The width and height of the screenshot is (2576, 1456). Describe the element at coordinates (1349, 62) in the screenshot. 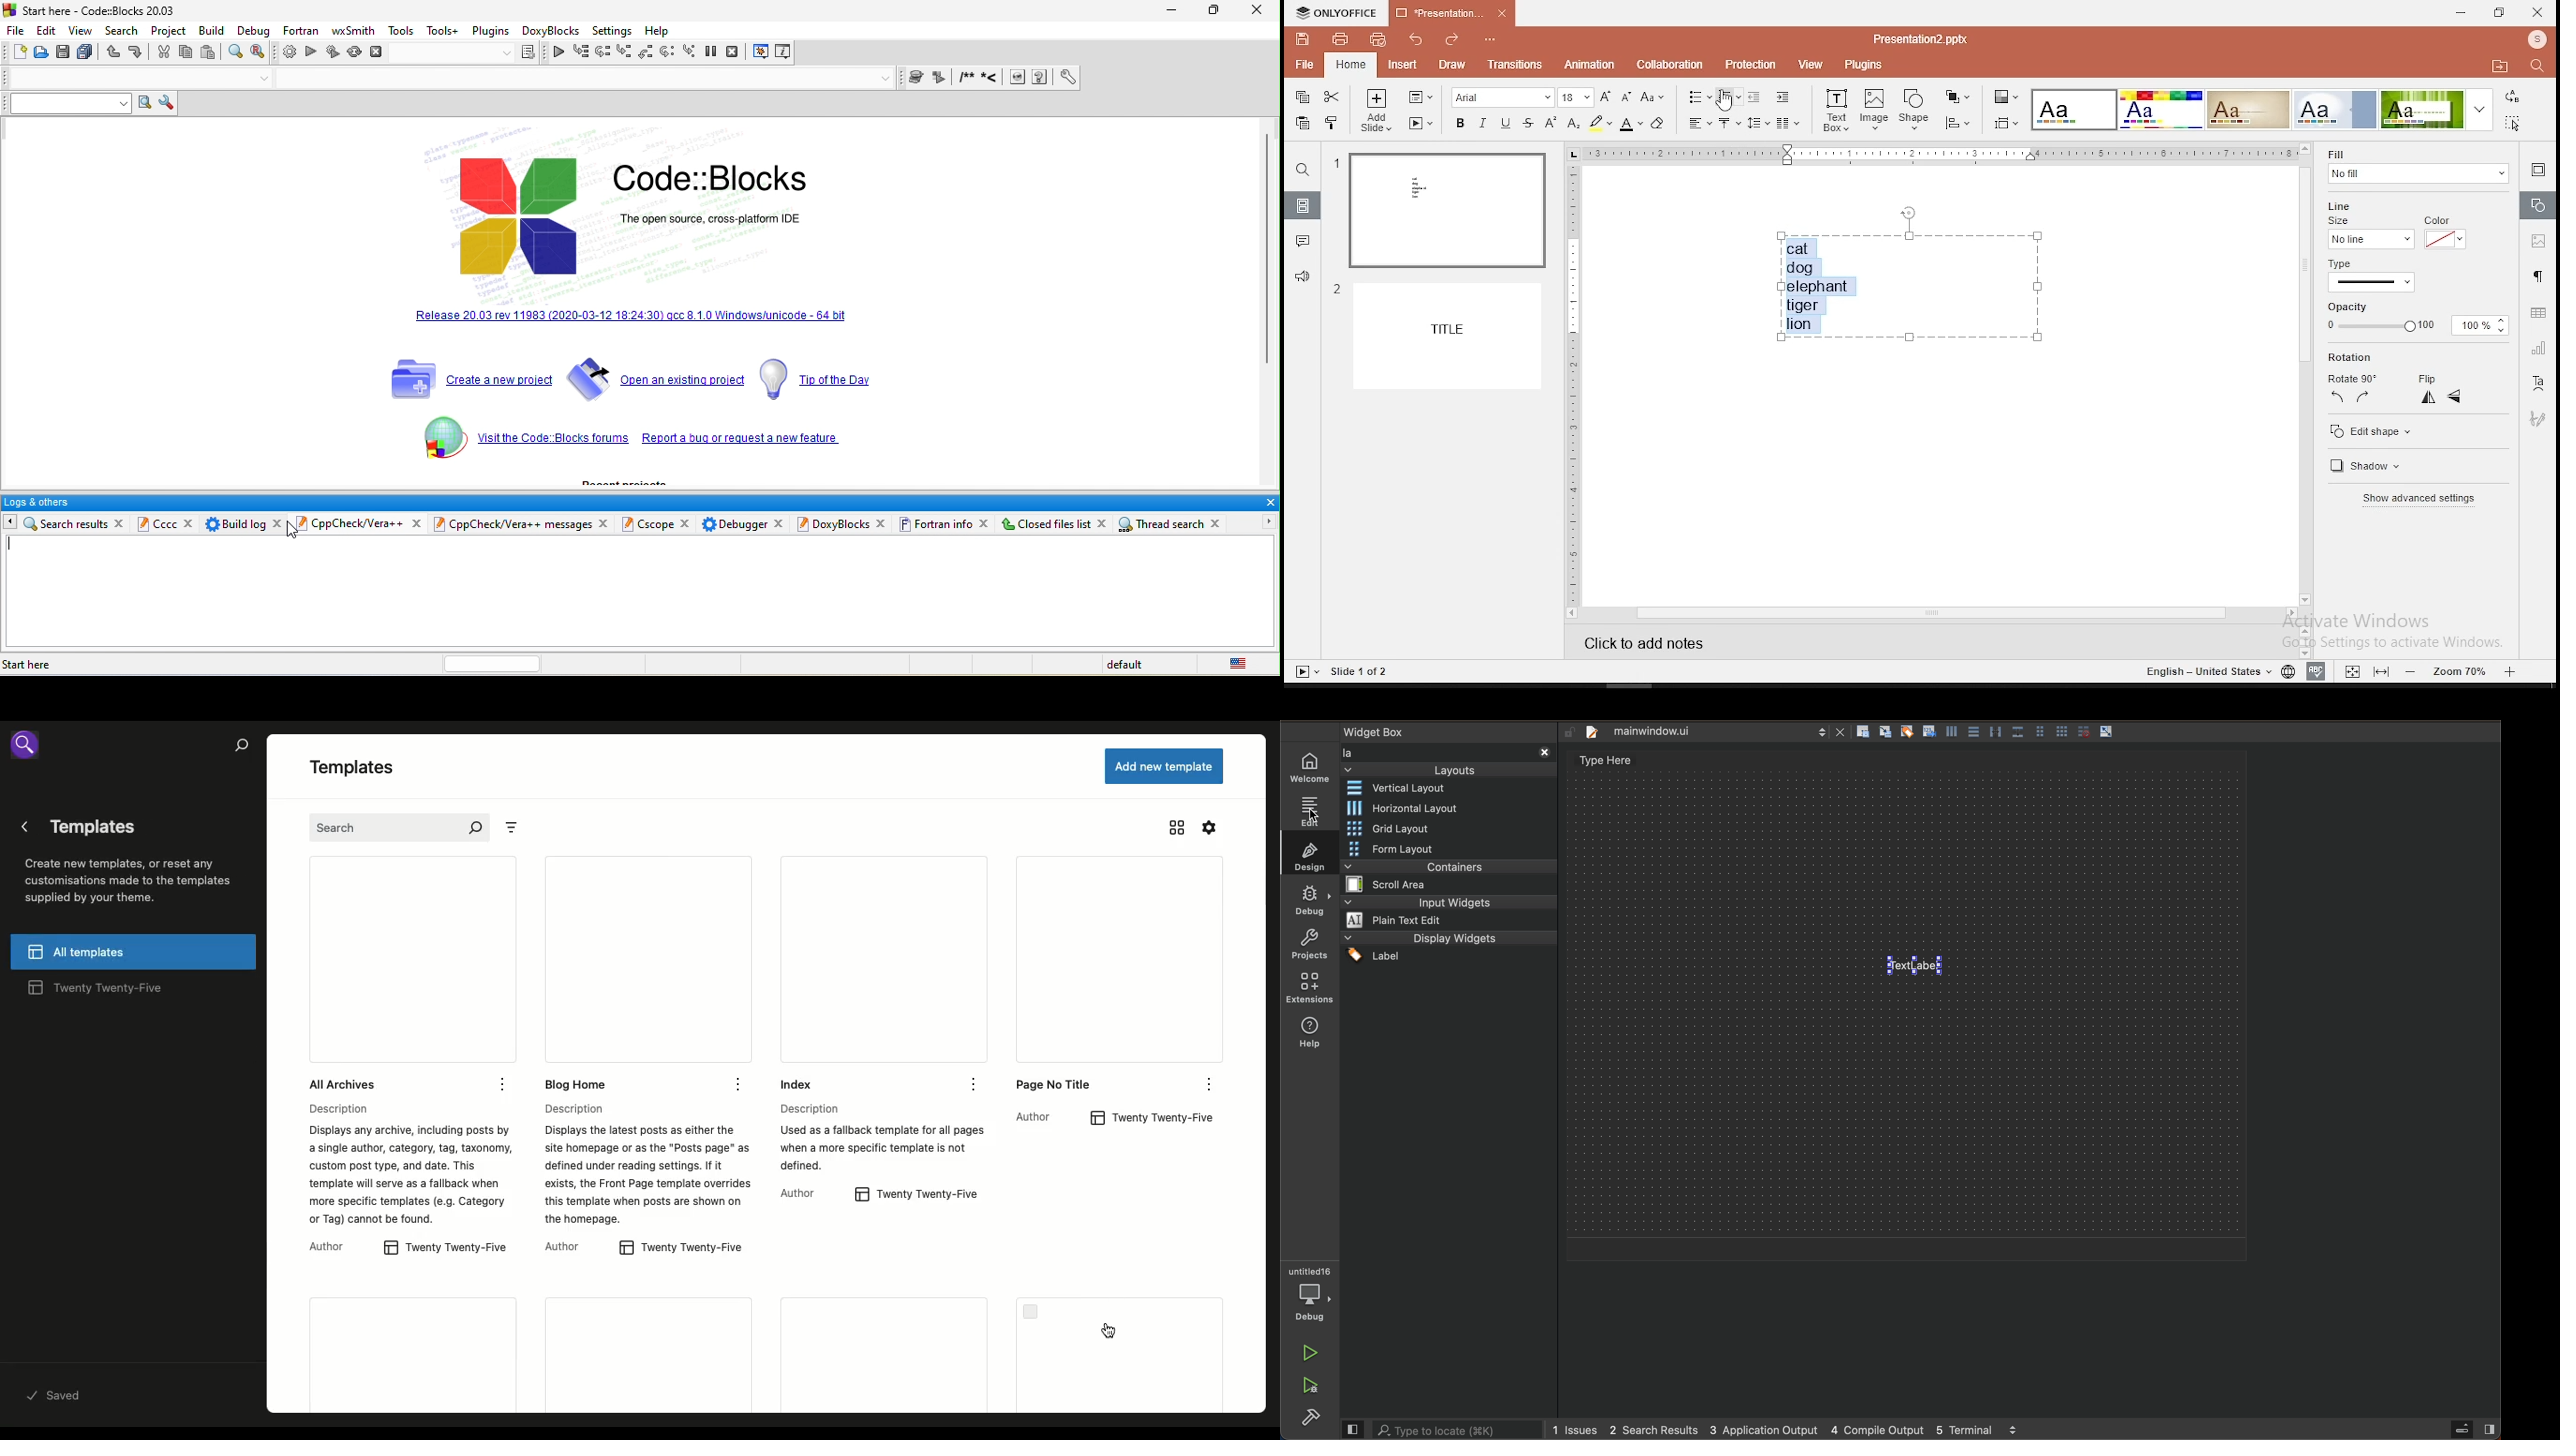

I see `home` at that location.